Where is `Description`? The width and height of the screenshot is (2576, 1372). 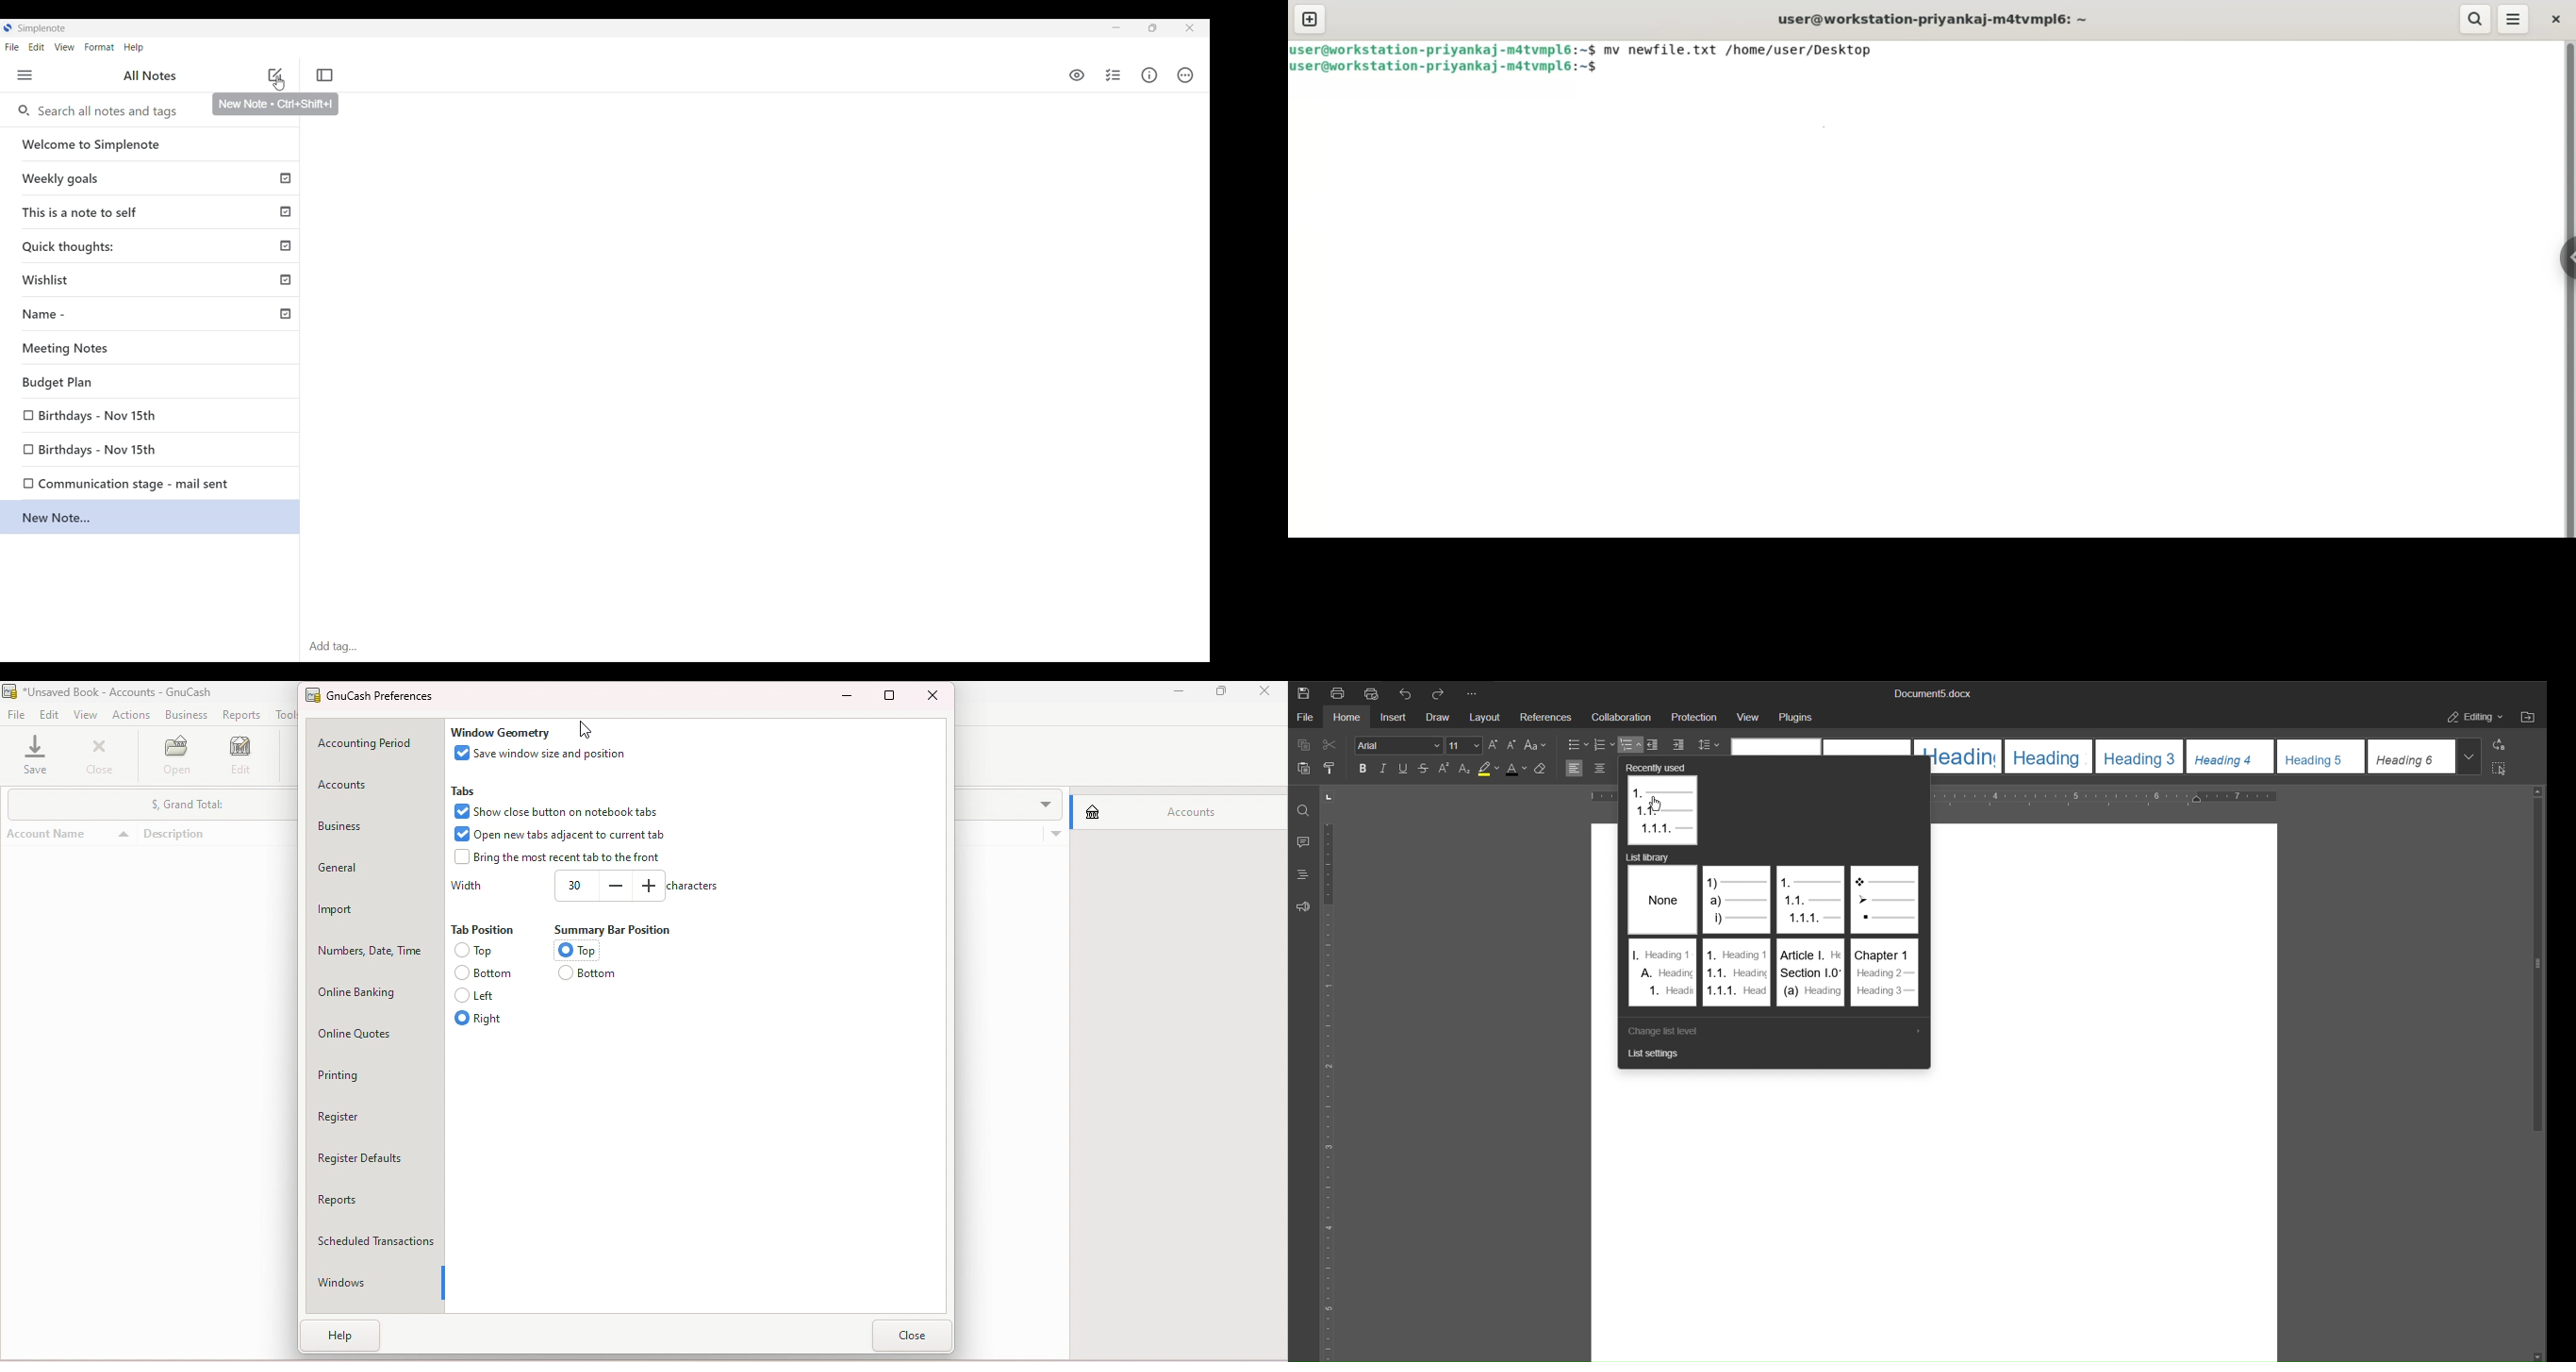
Description is located at coordinates (218, 799).